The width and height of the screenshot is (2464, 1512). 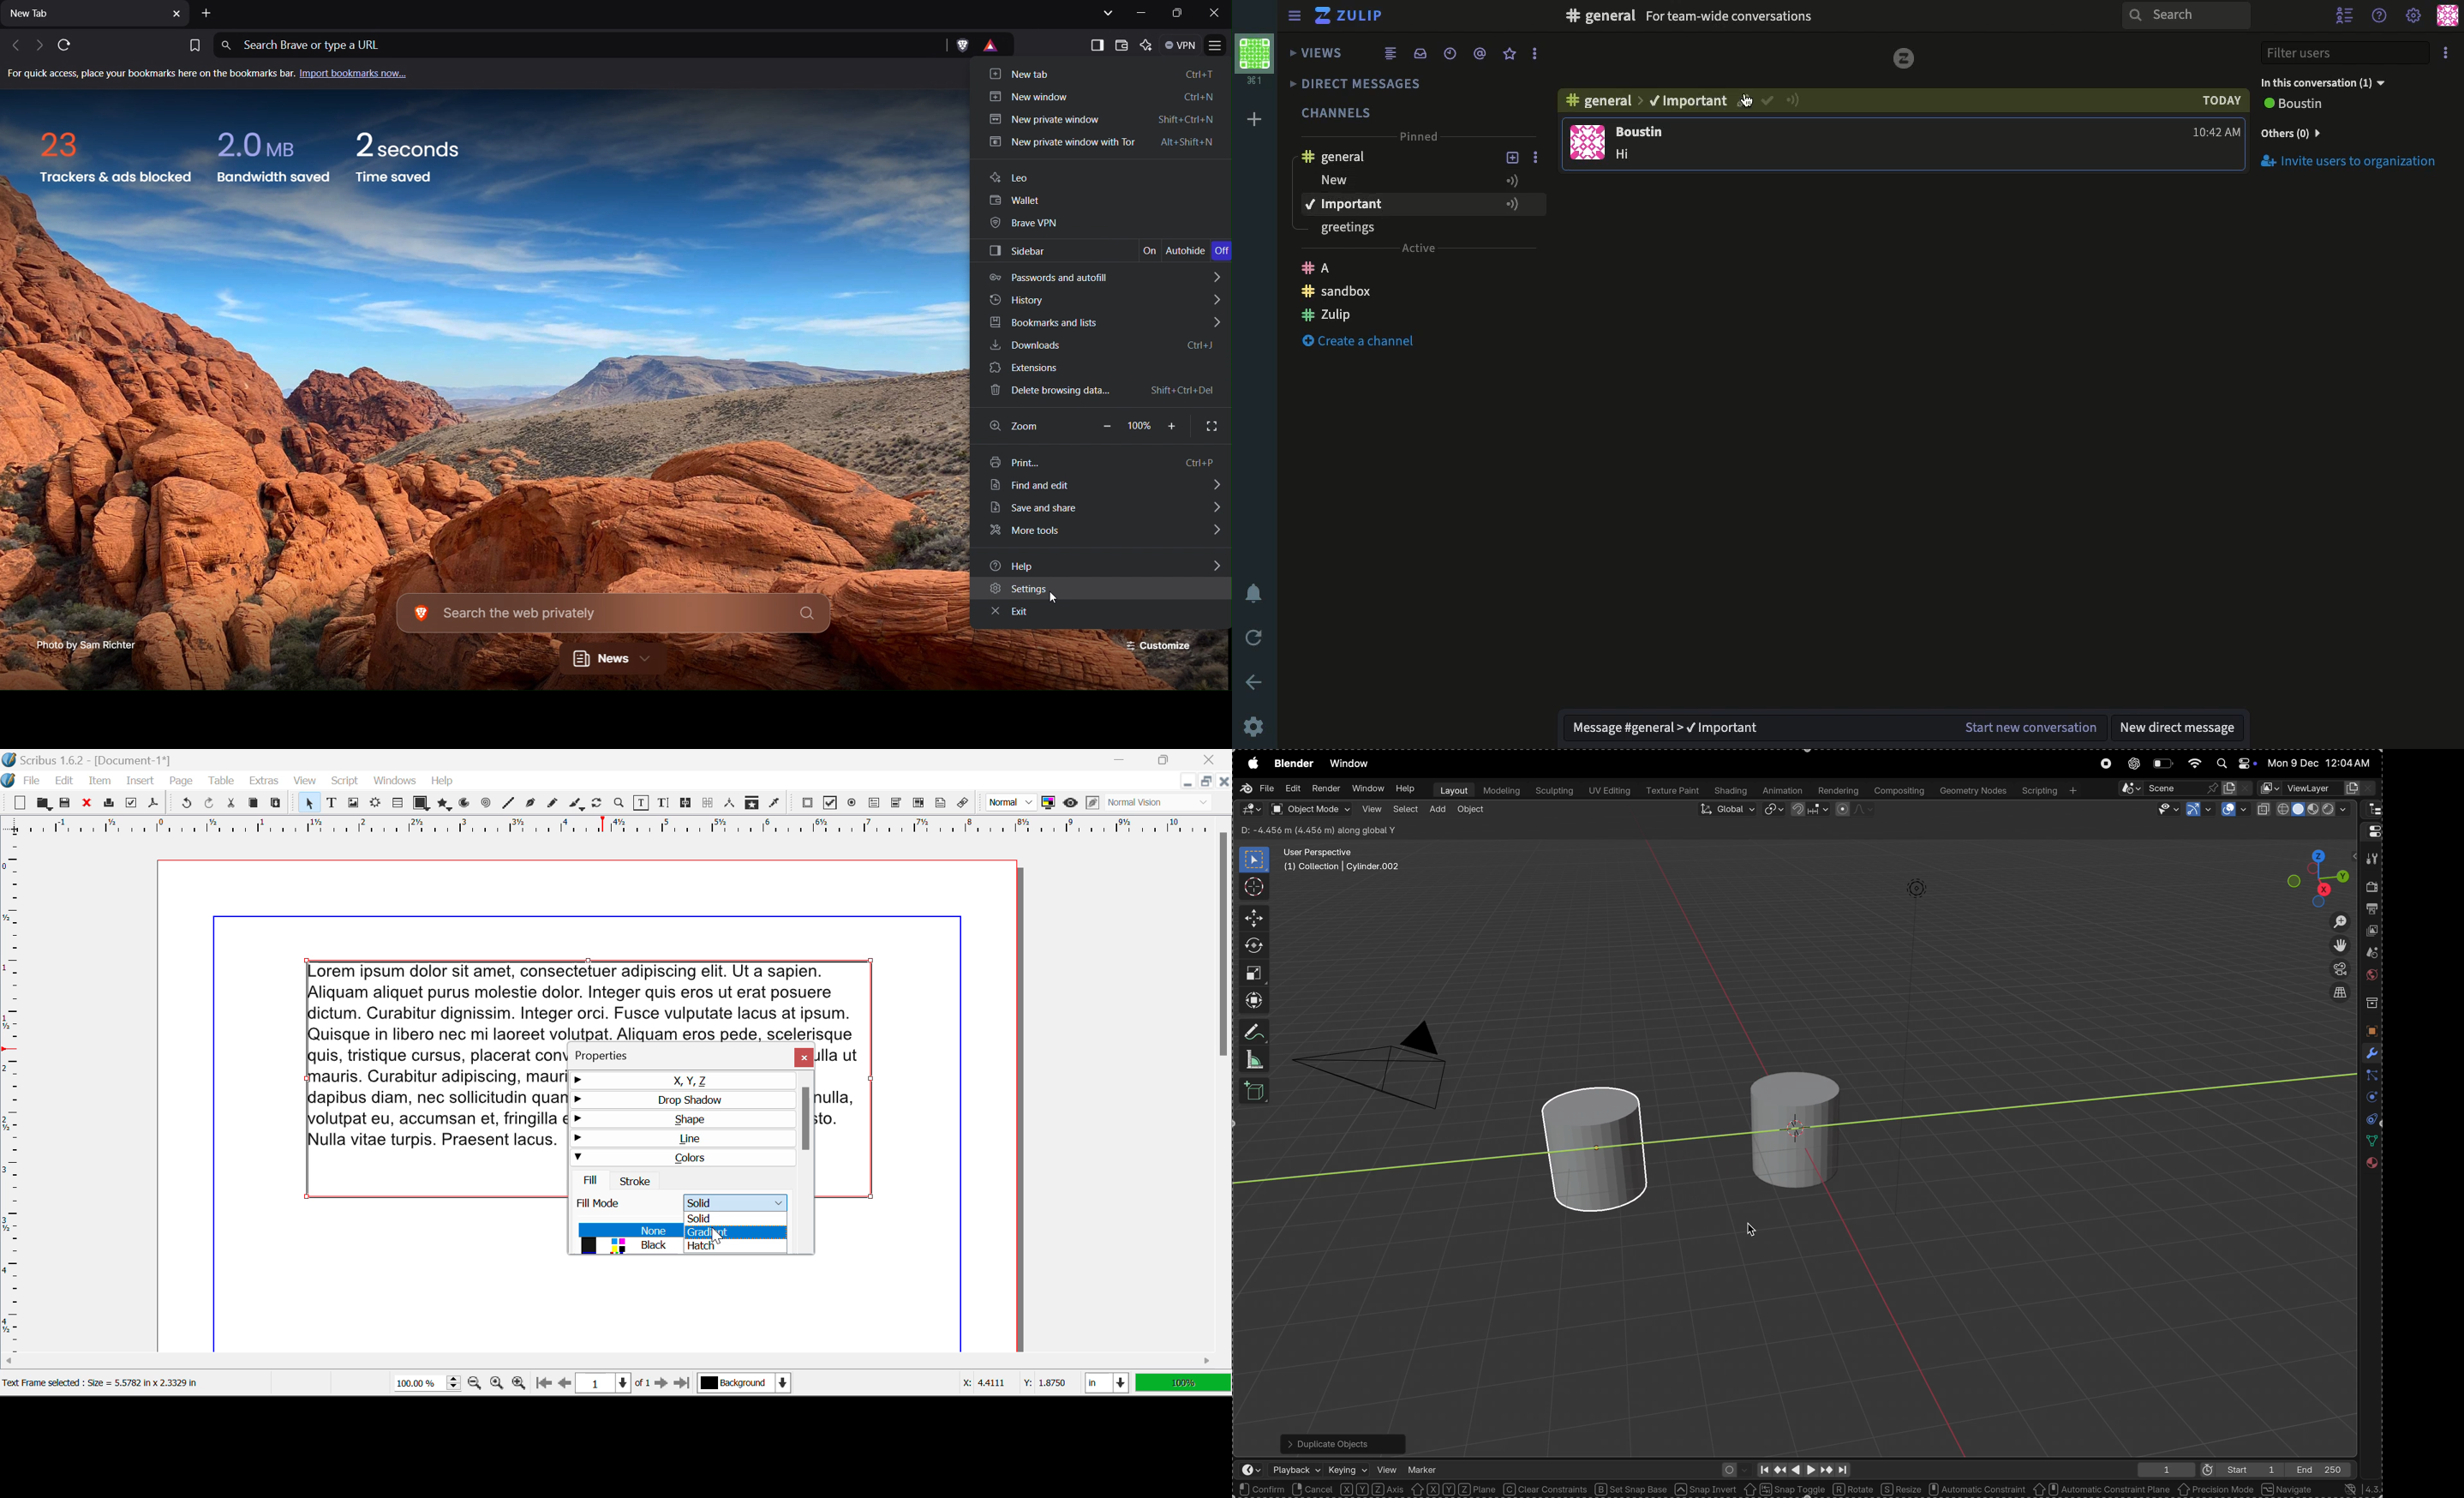 I want to click on Toggle Color Management, so click(x=1048, y=803).